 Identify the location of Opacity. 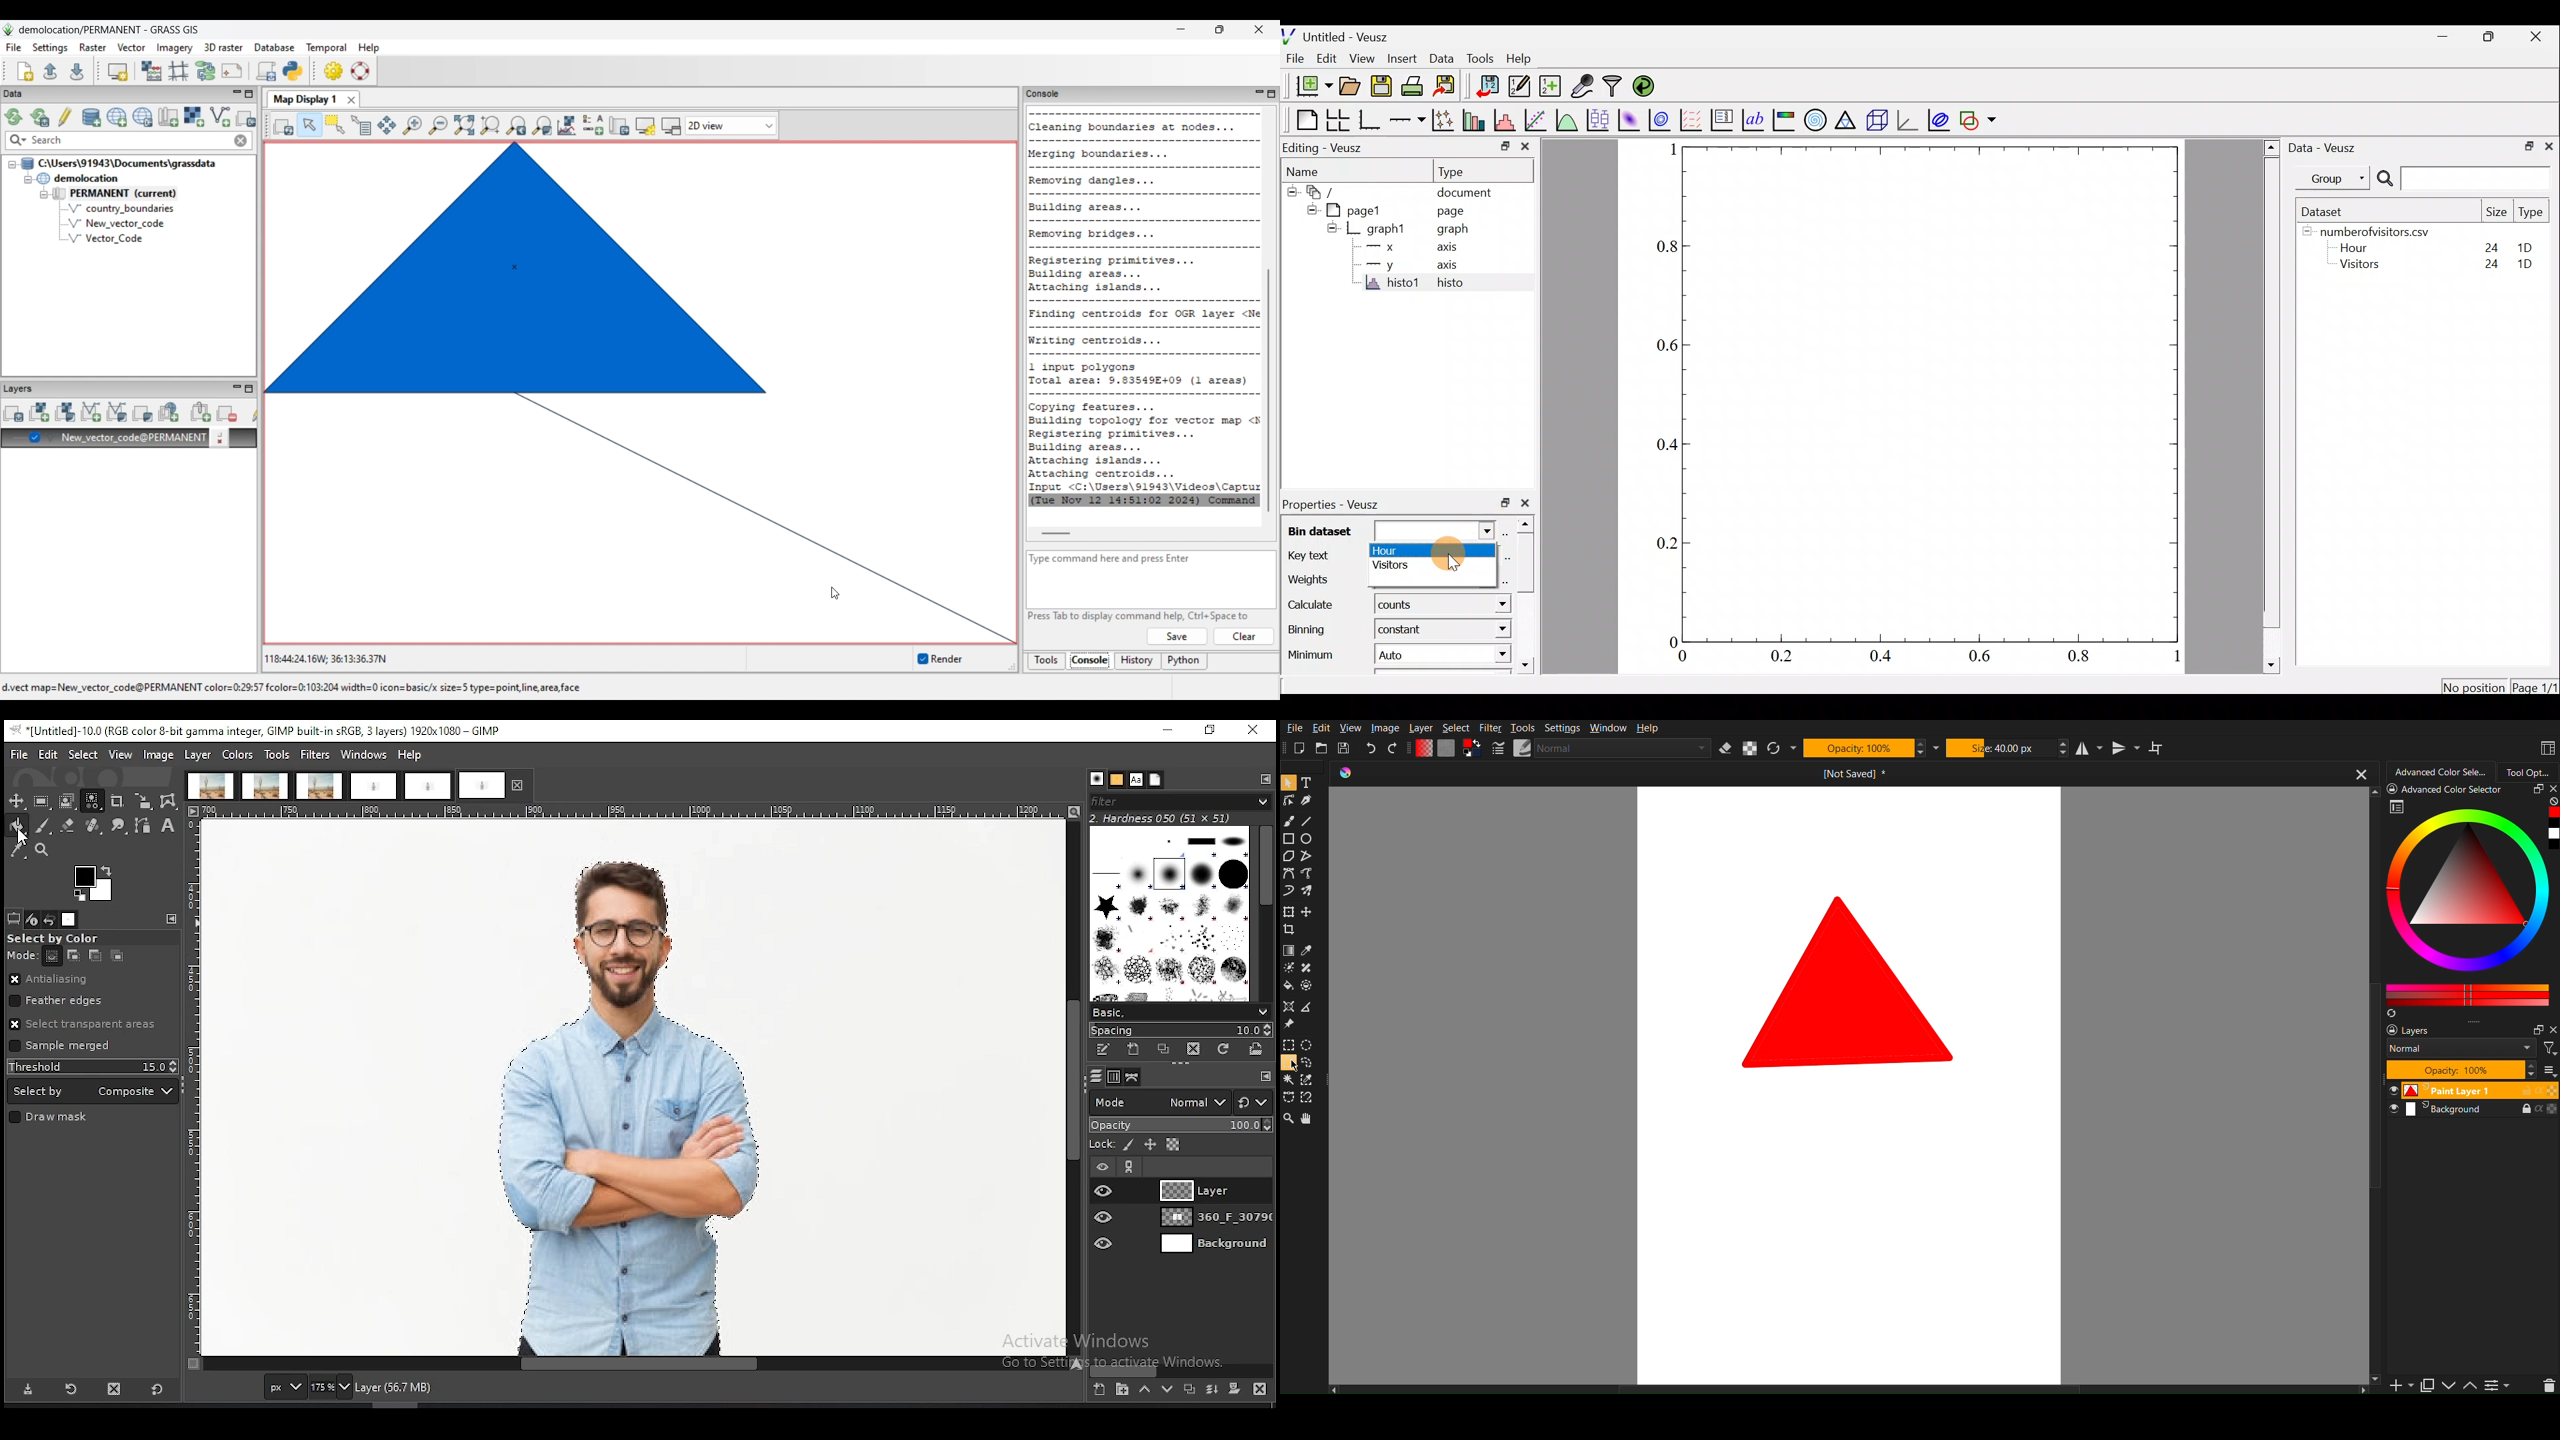
(1860, 749).